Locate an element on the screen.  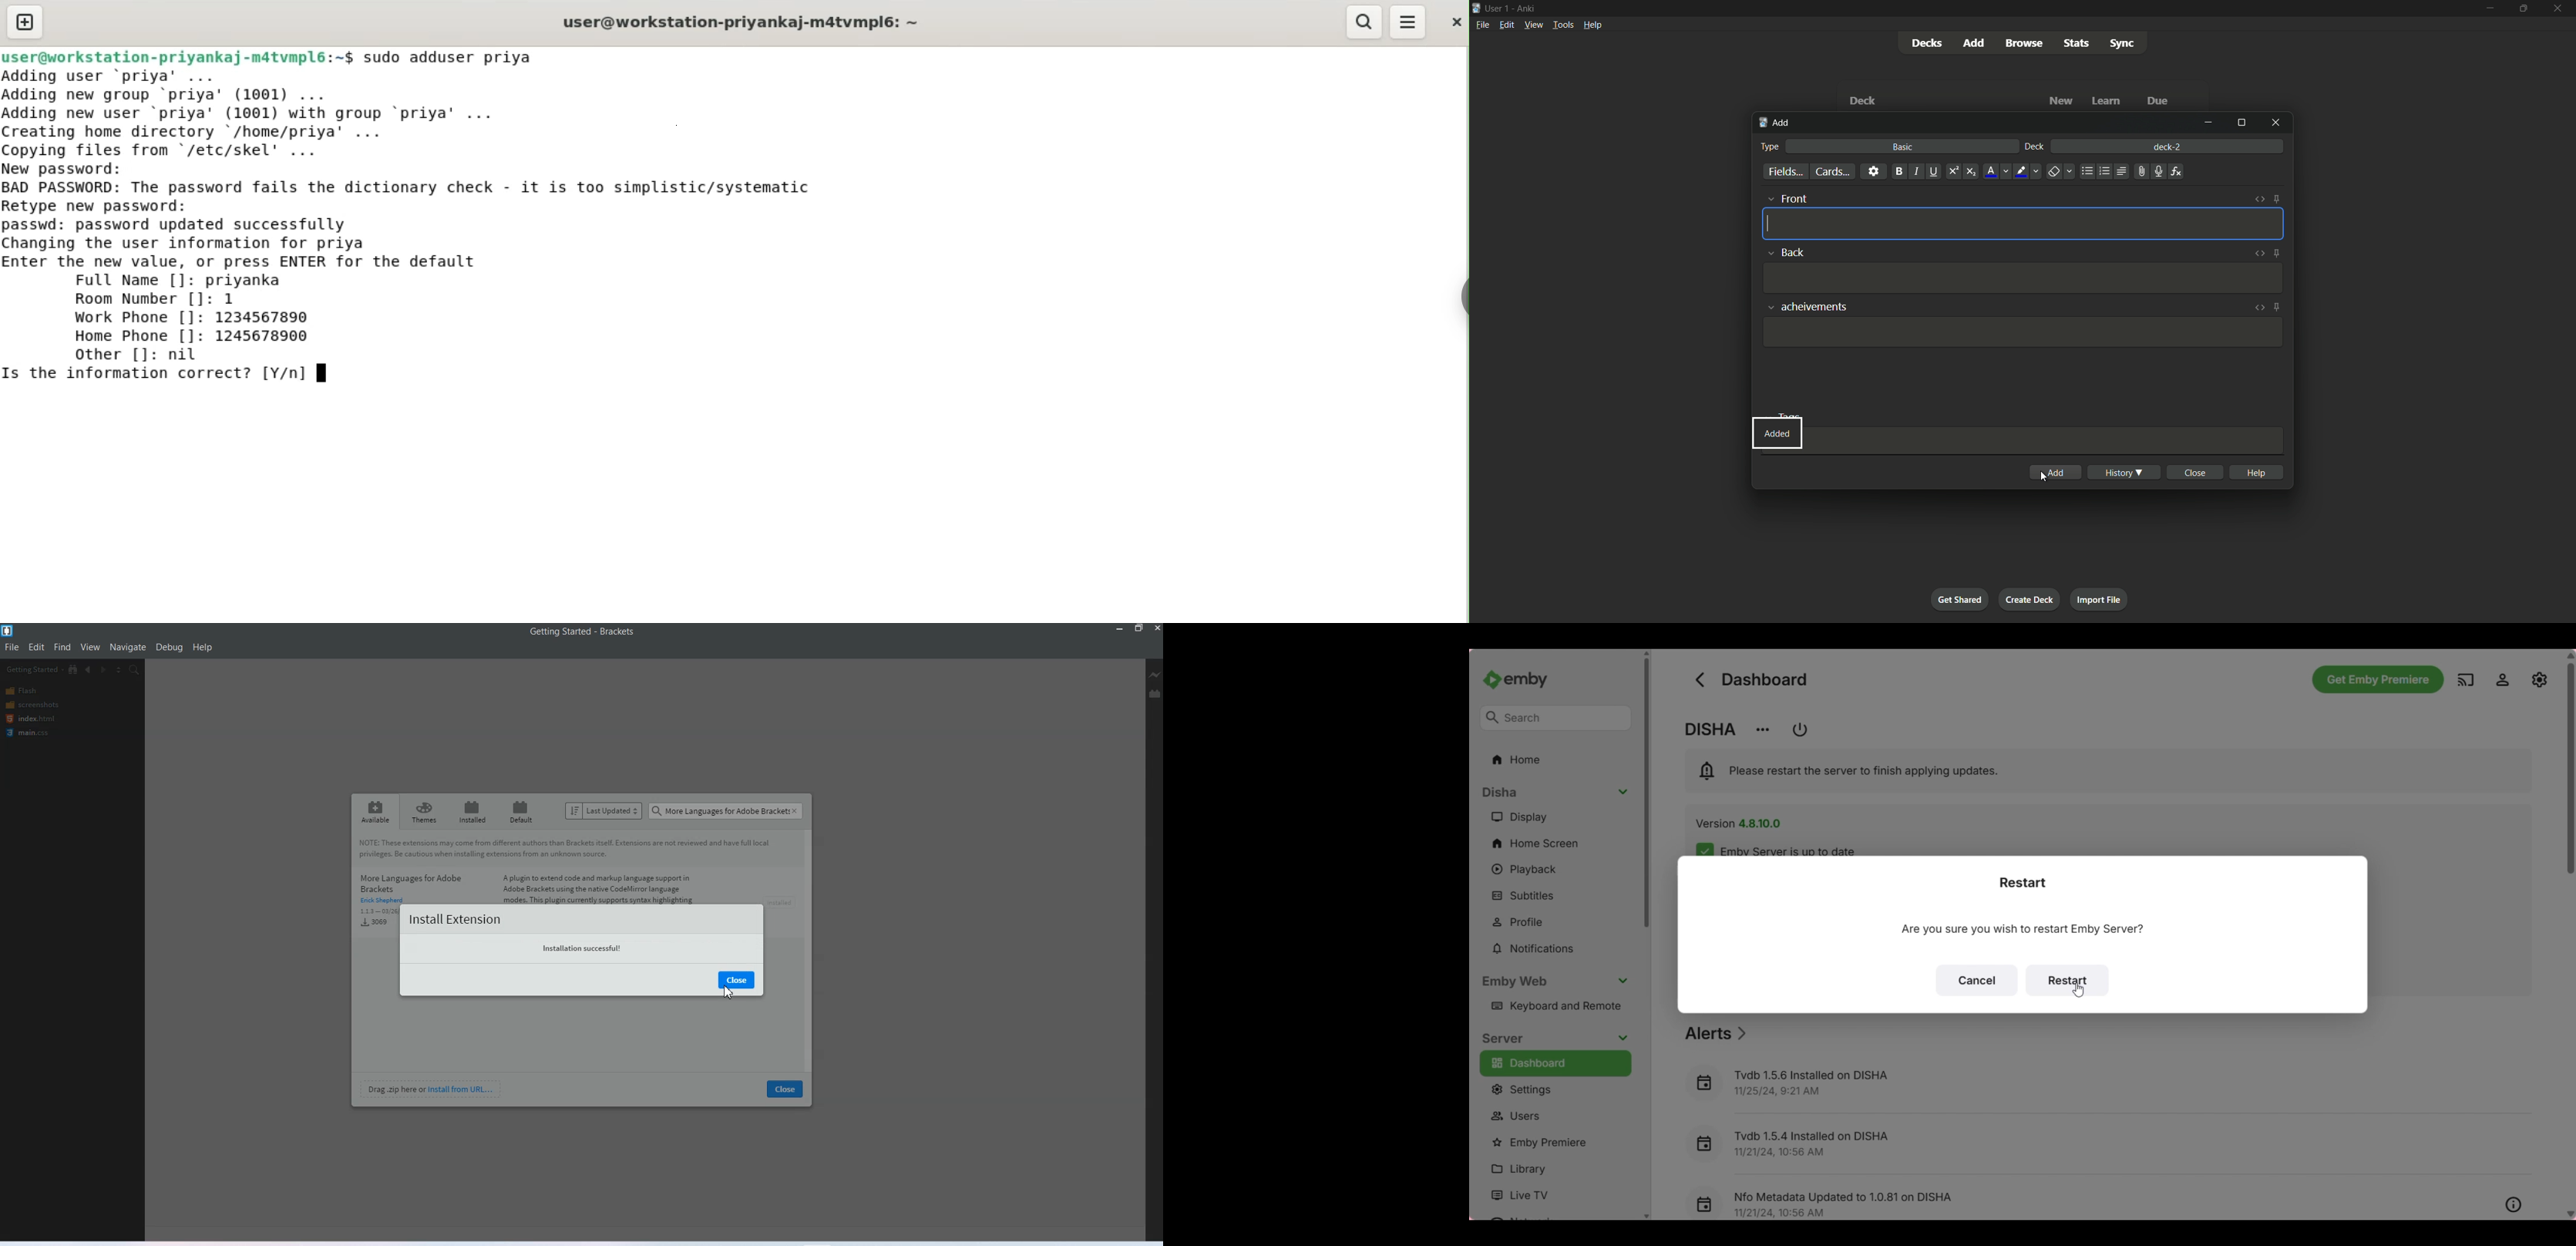
maximize is located at coordinates (2523, 9).